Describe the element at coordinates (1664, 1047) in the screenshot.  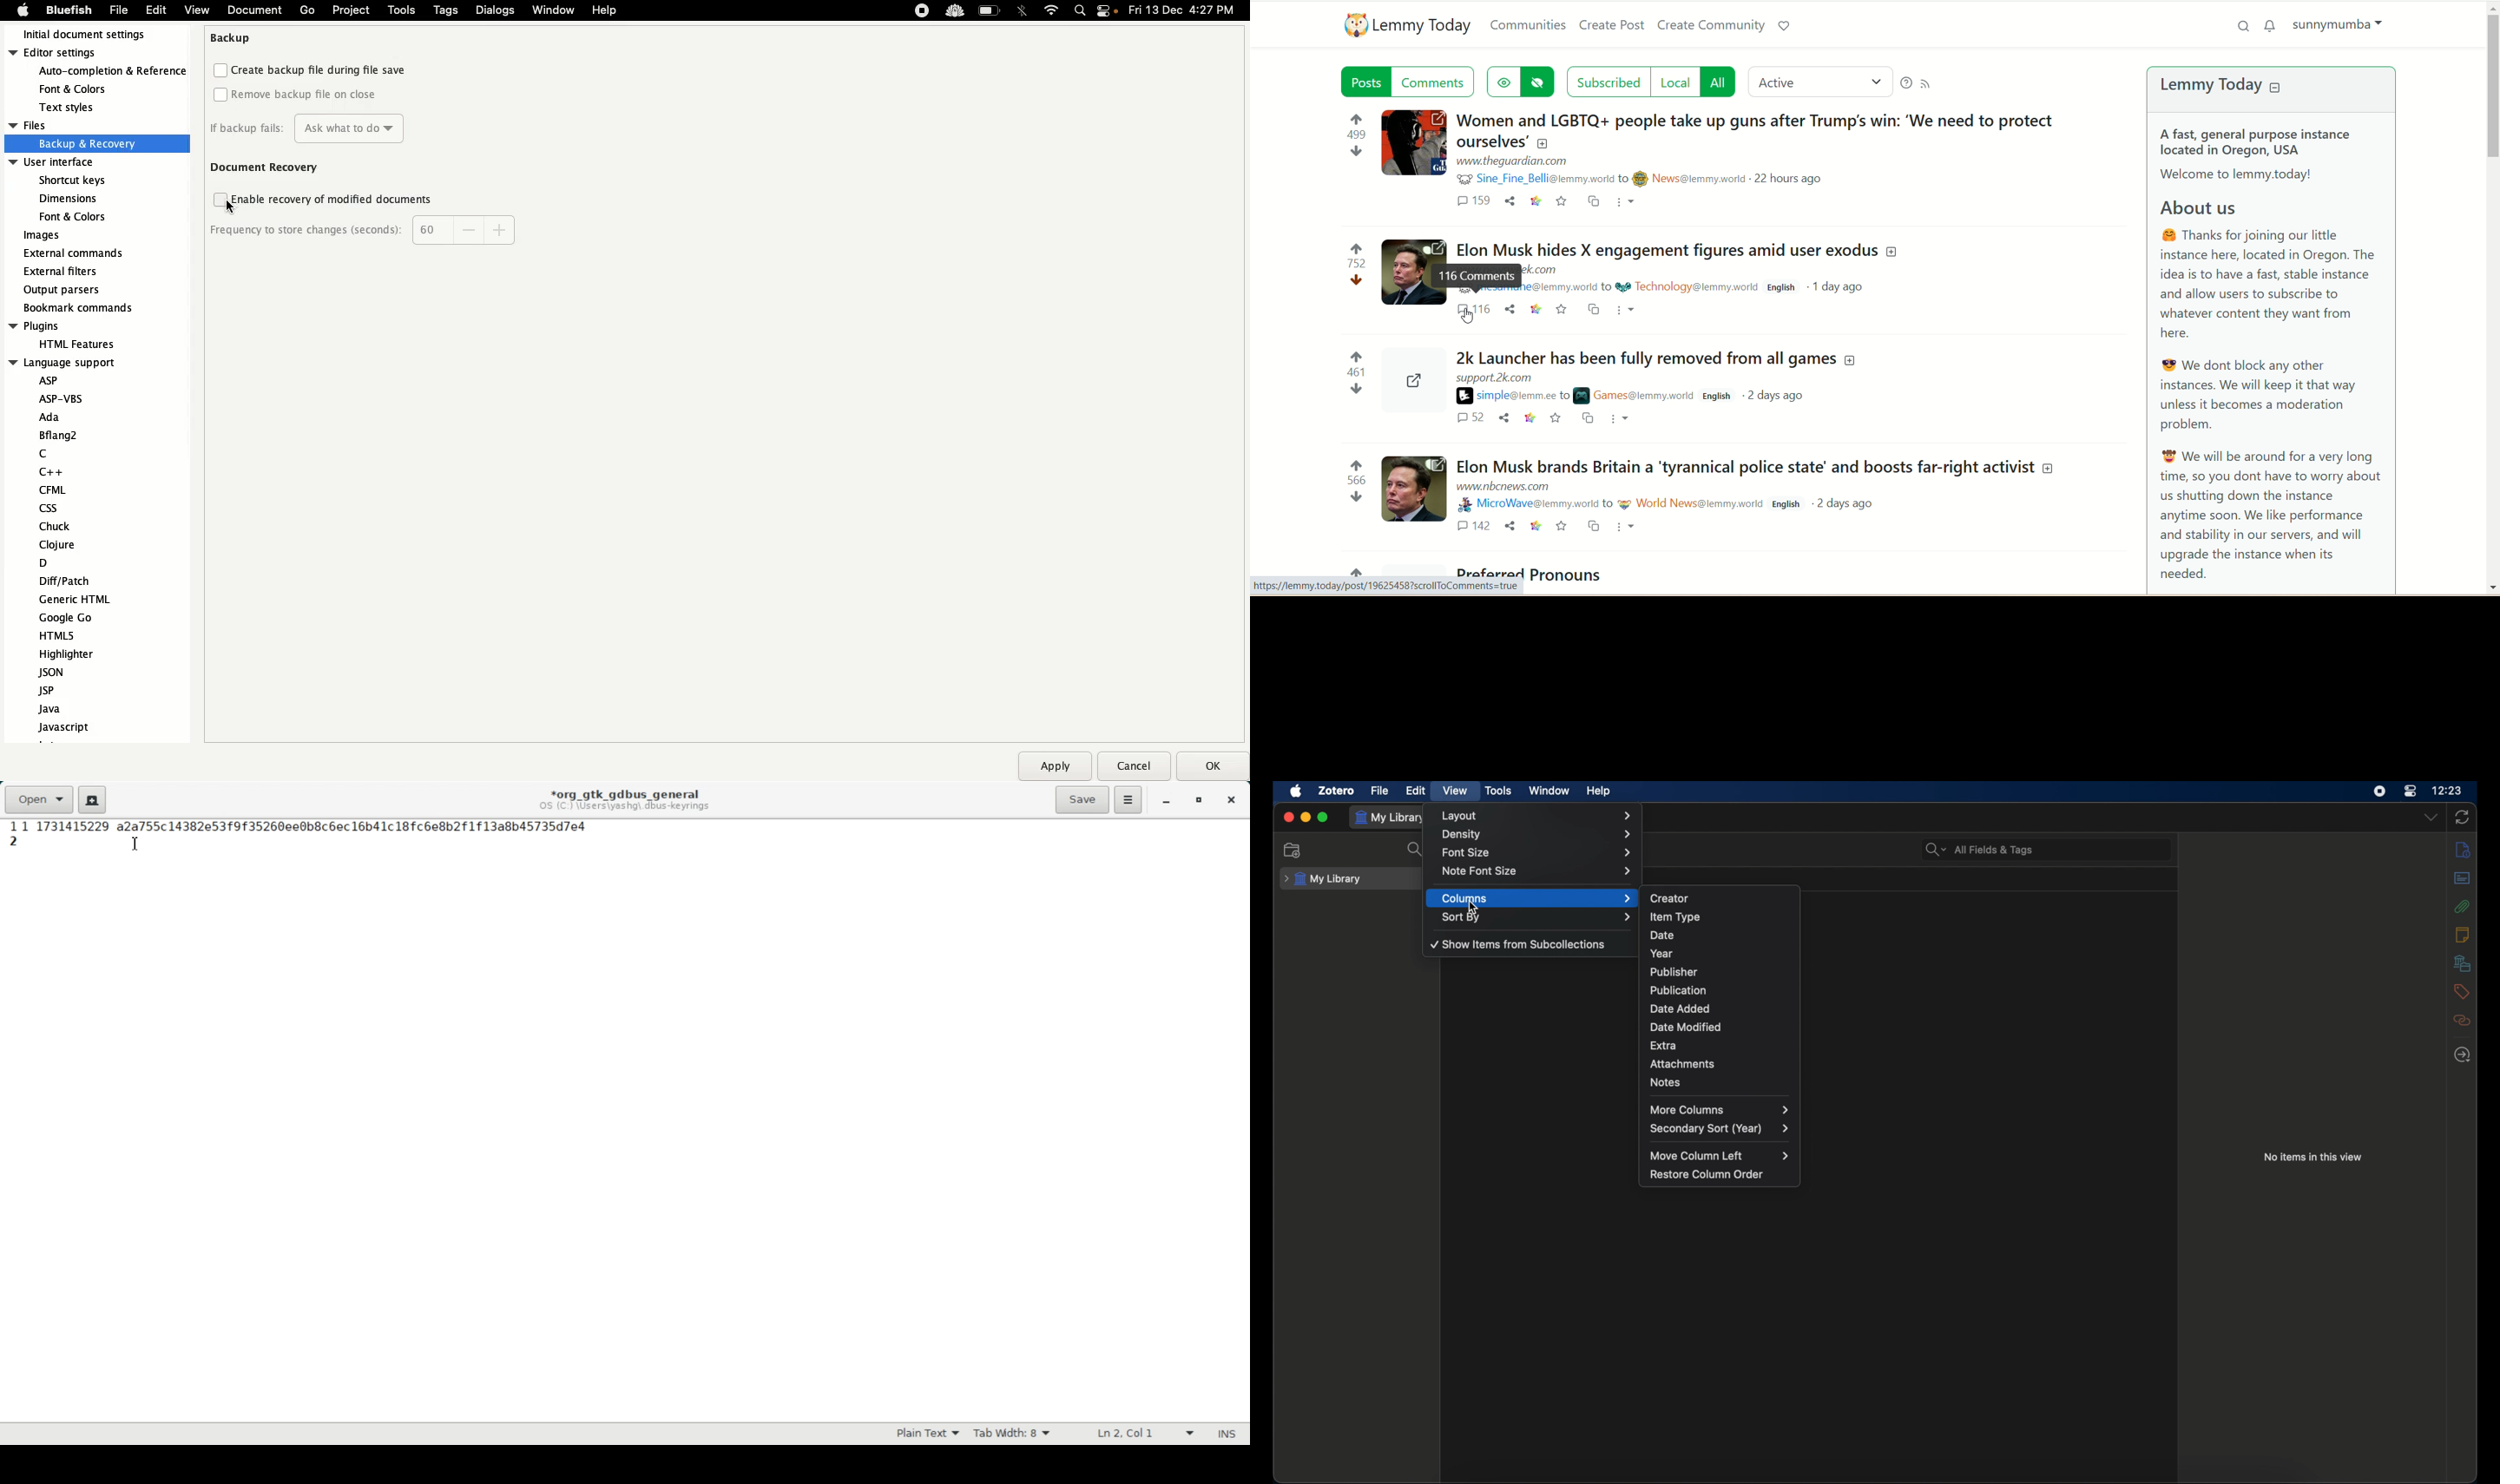
I see `extra` at that location.